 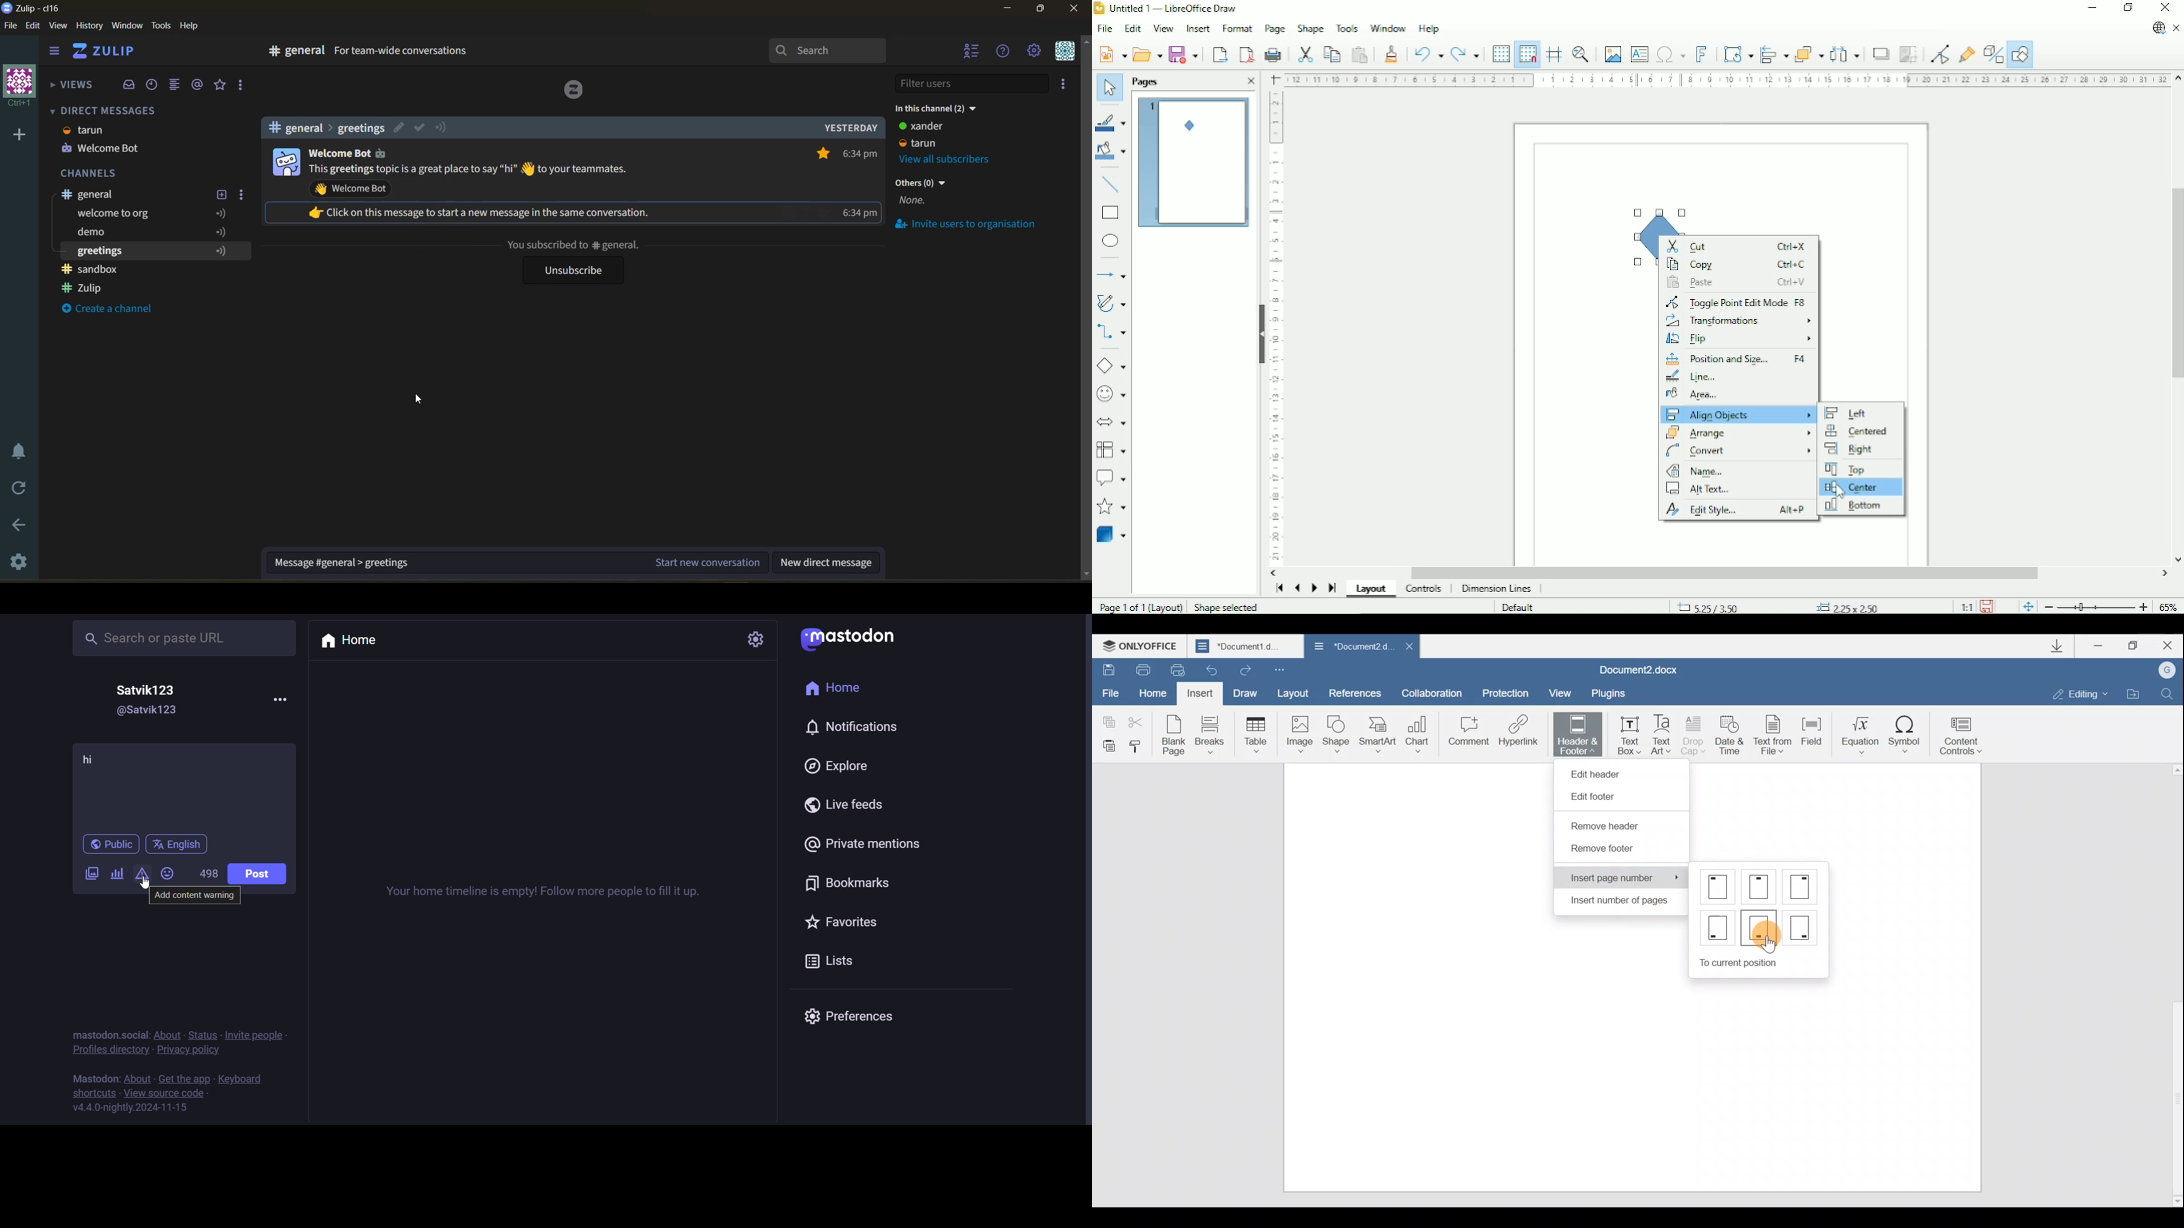 I want to click on version, so click(x=130, y=1109).